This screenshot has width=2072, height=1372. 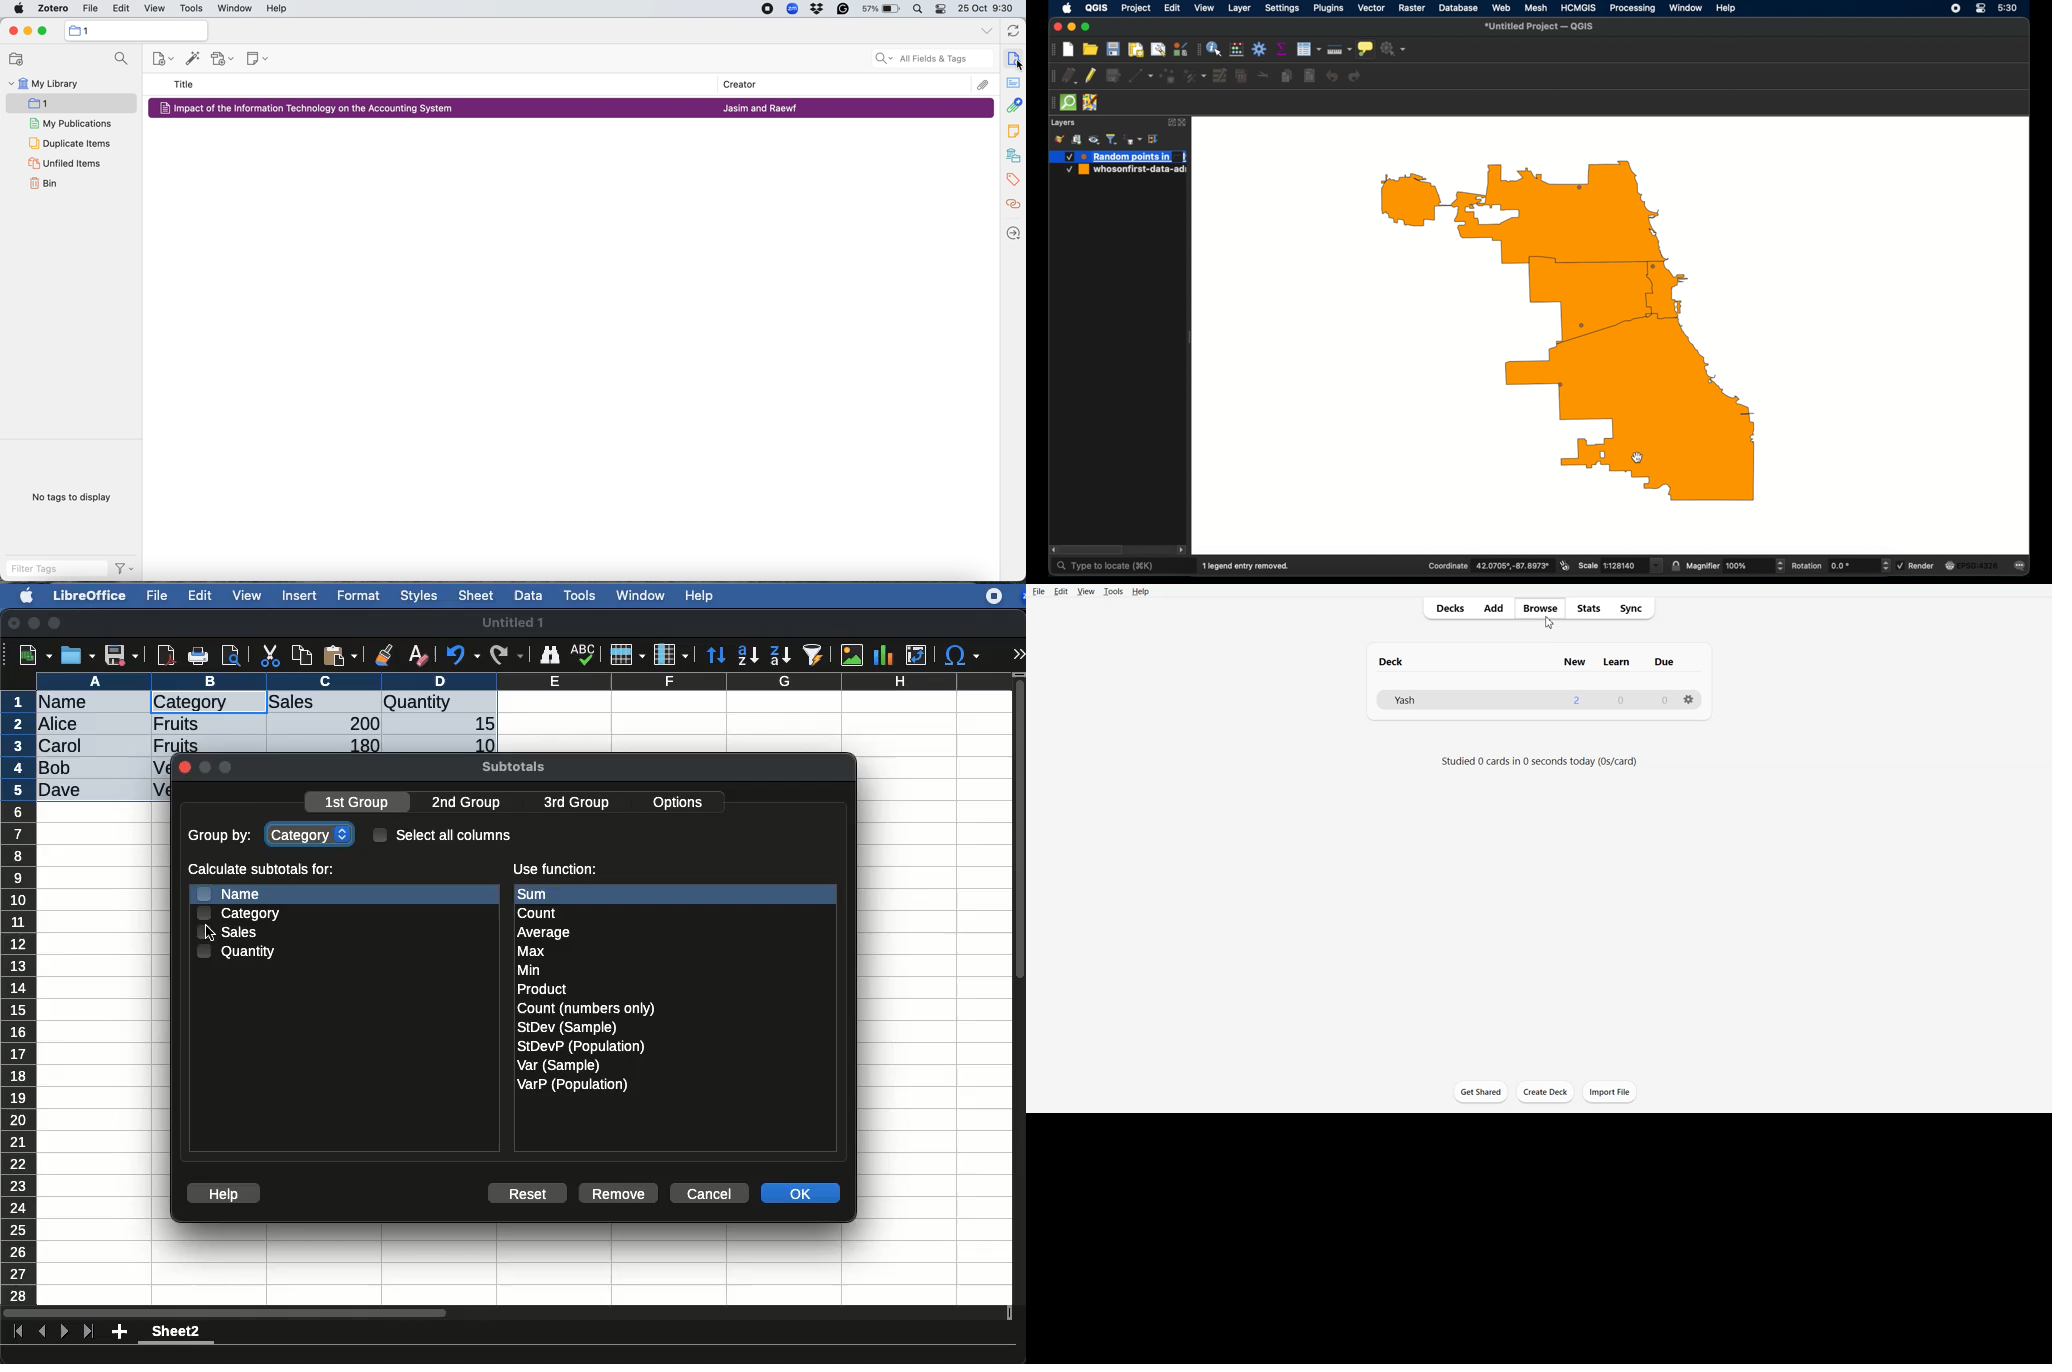 I want to click on column, so click(x=525, y=681).